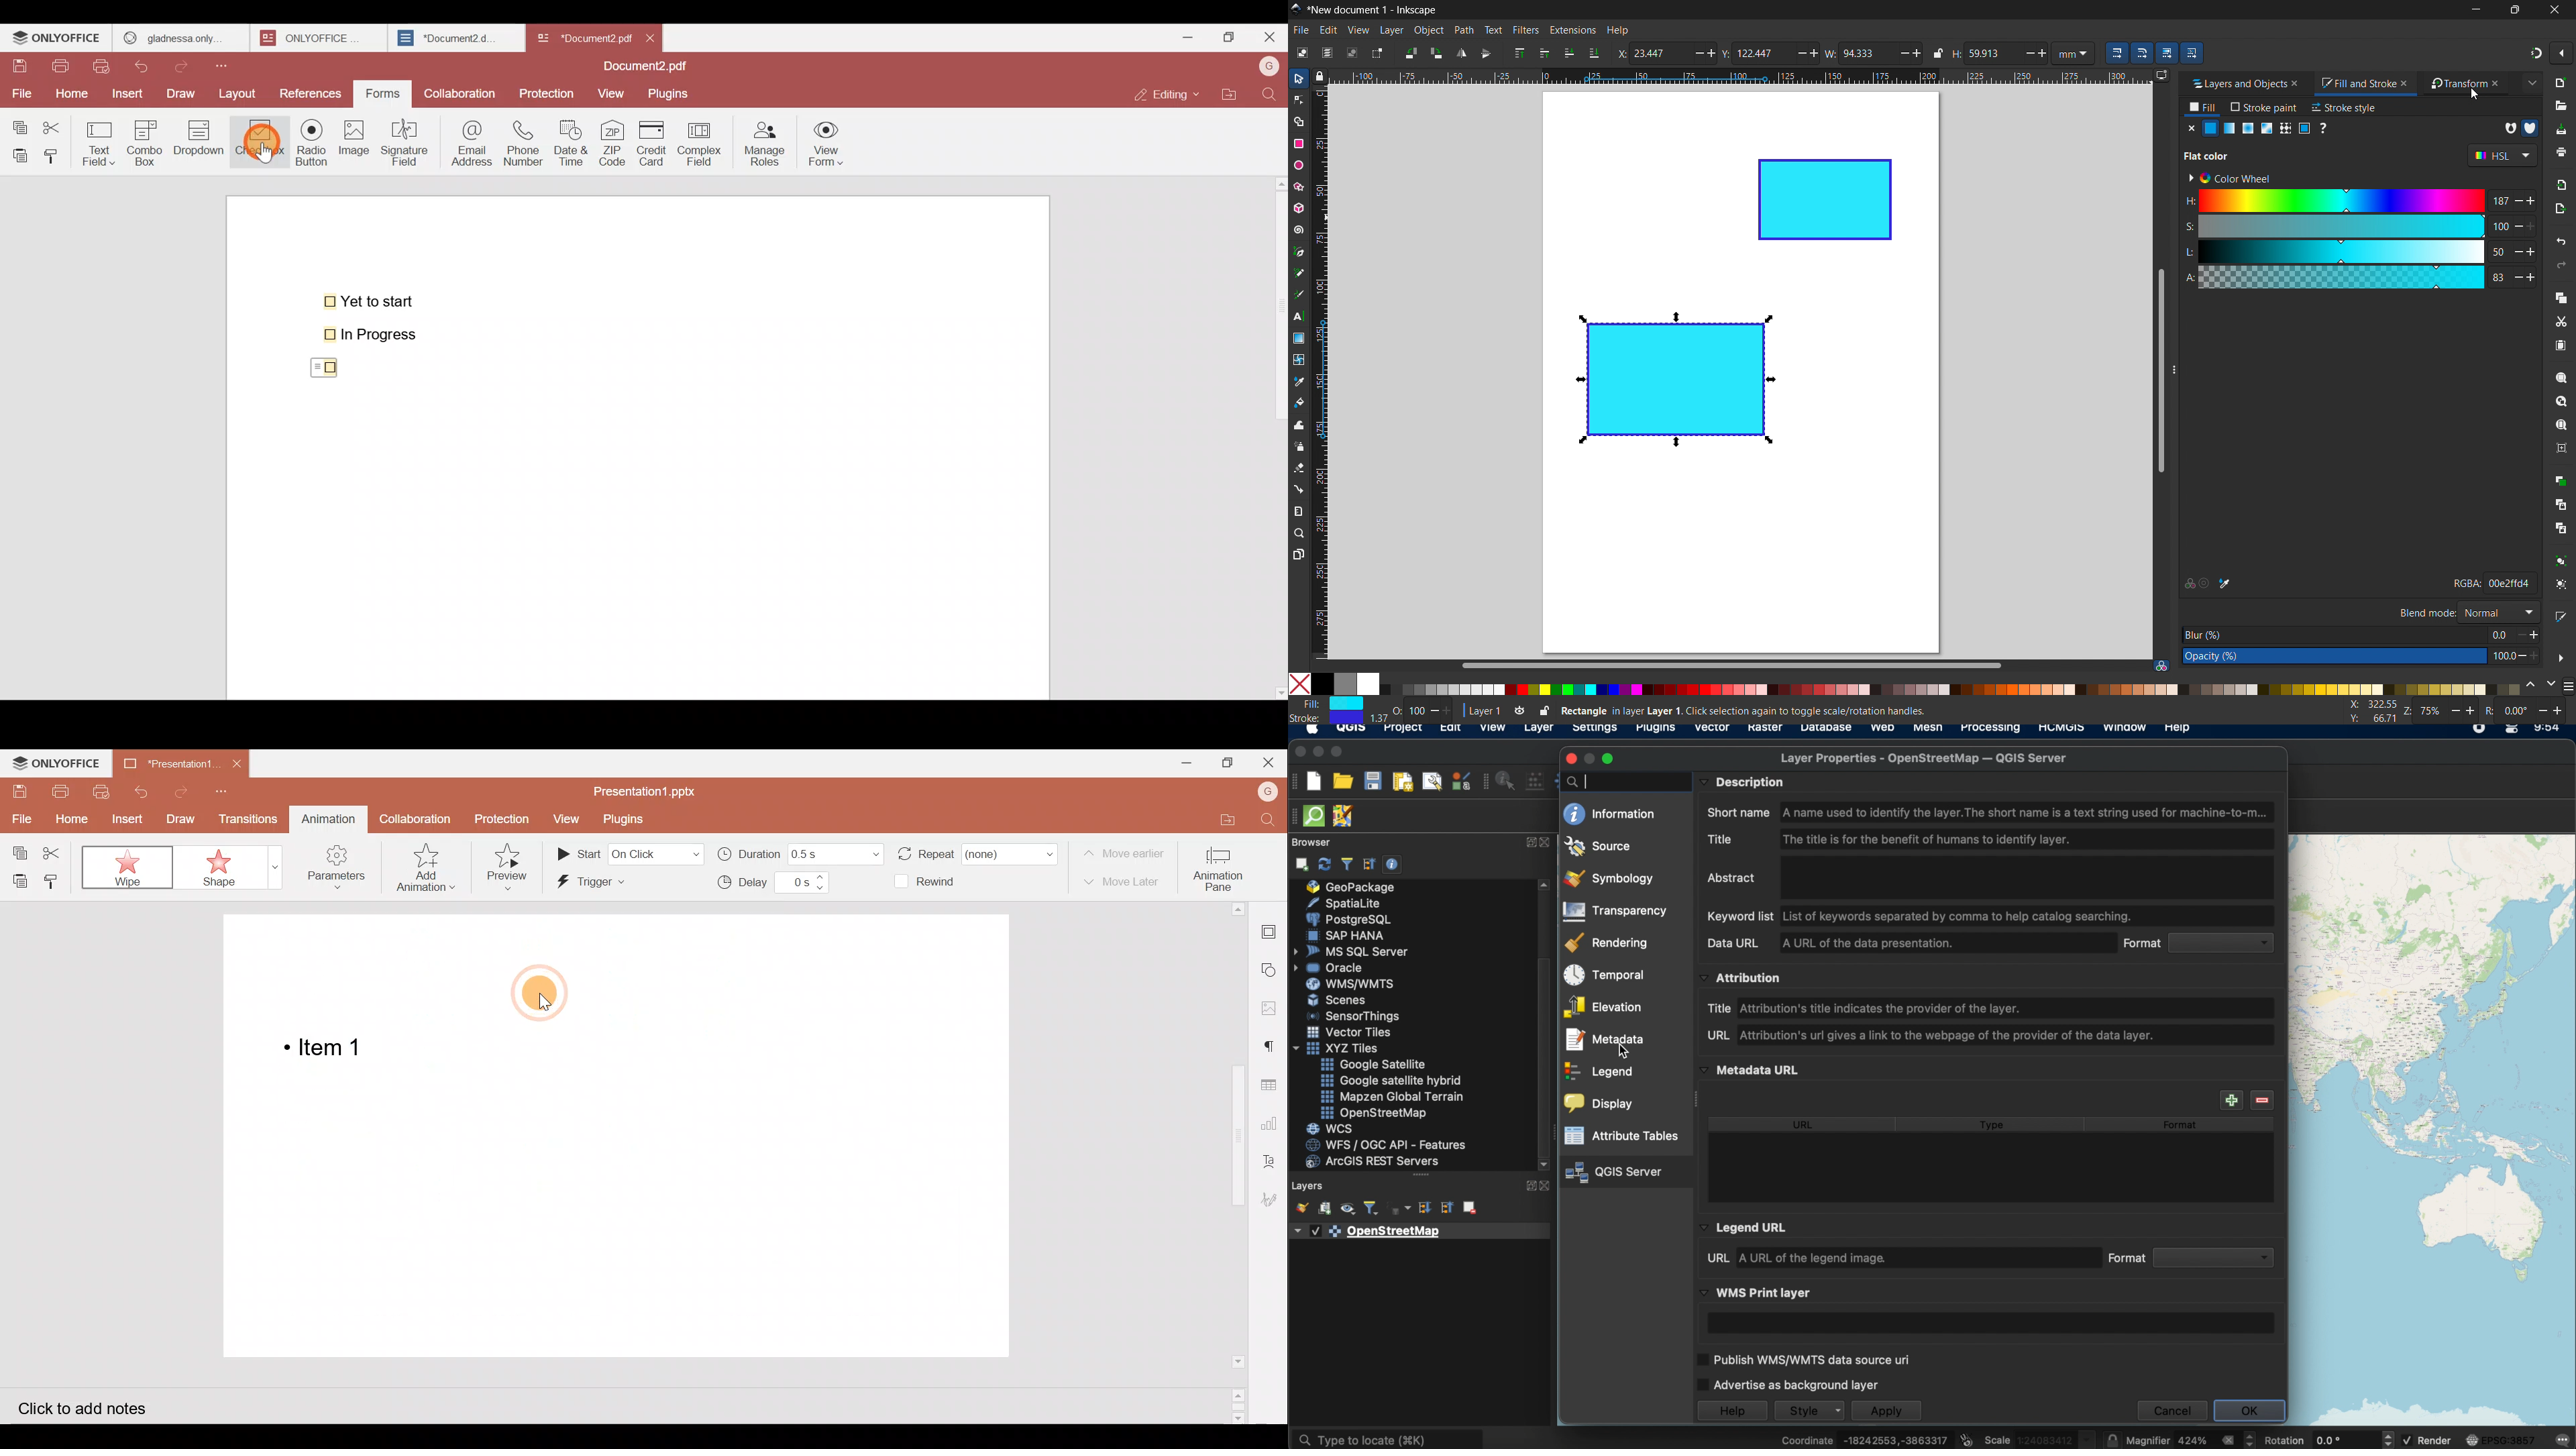 This screenshot has width=2576, height=1456. What do you see at coordinates (2188, 584) in the screenshot?
I see `color managed mode` at bounding box center [2188, 584].